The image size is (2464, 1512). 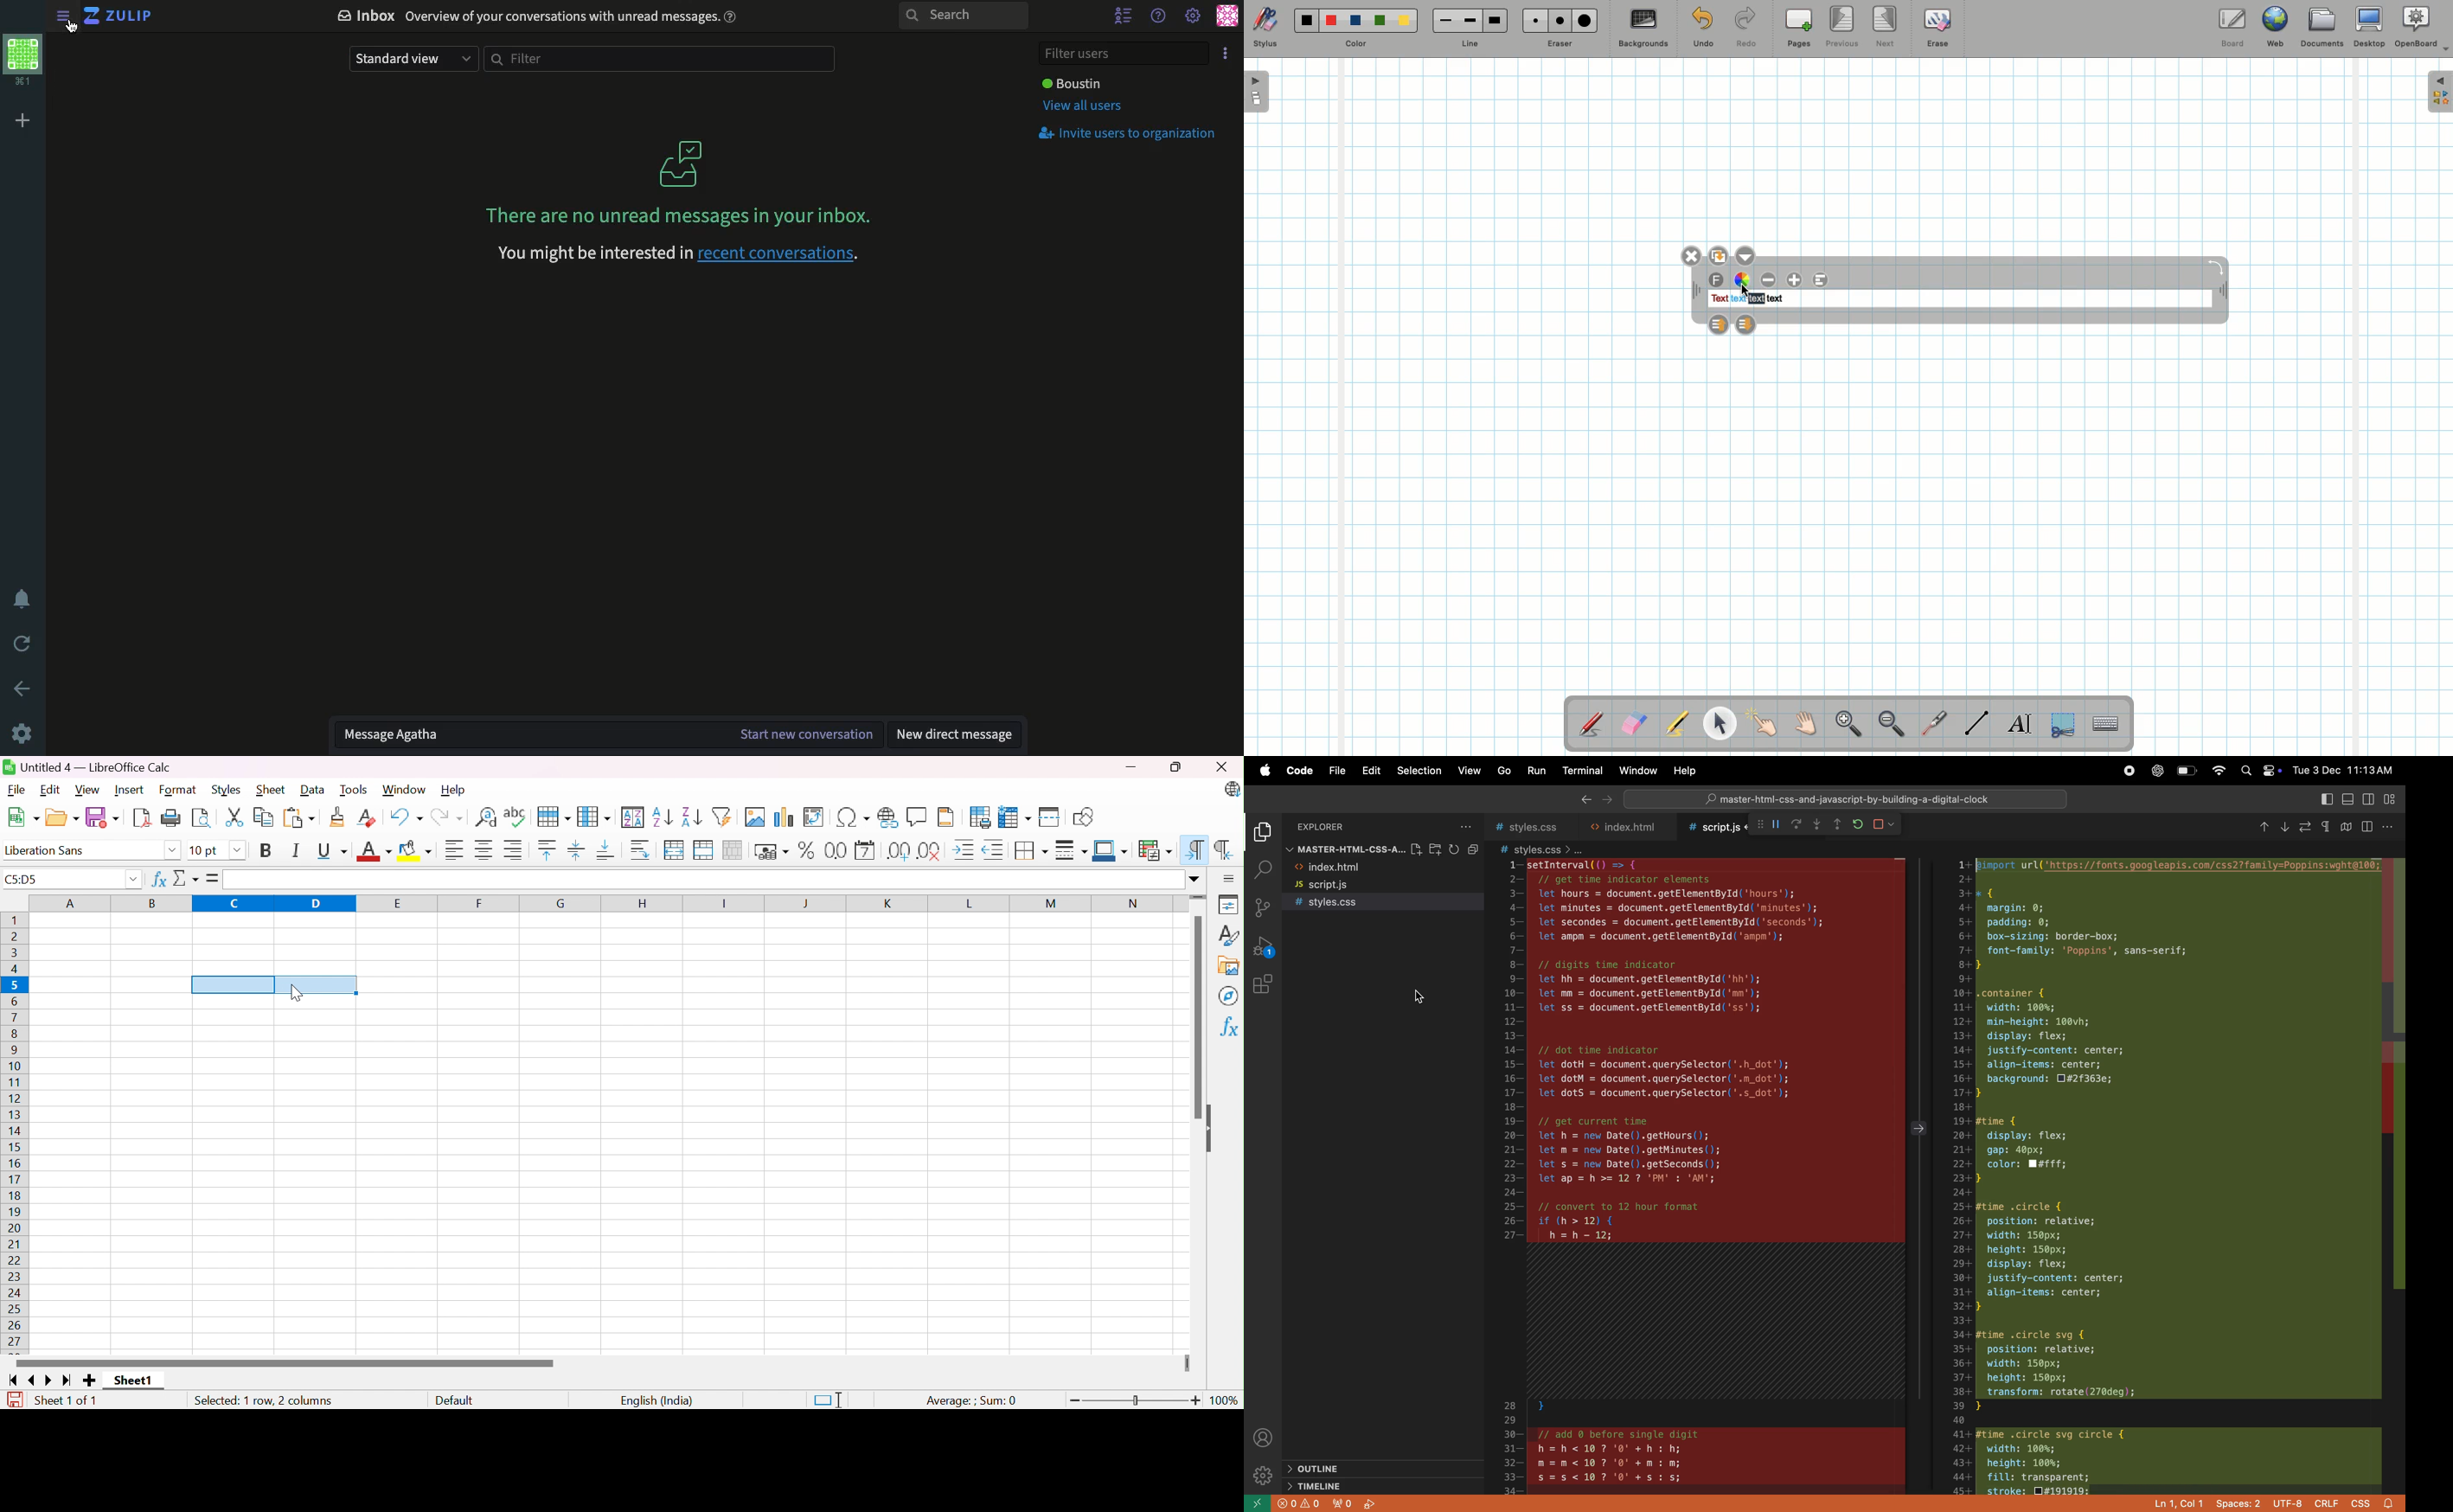 What do you see at coordinates (2345, 770) in the screenshot?
I see `date and time` at bounding box center [2345, 770].